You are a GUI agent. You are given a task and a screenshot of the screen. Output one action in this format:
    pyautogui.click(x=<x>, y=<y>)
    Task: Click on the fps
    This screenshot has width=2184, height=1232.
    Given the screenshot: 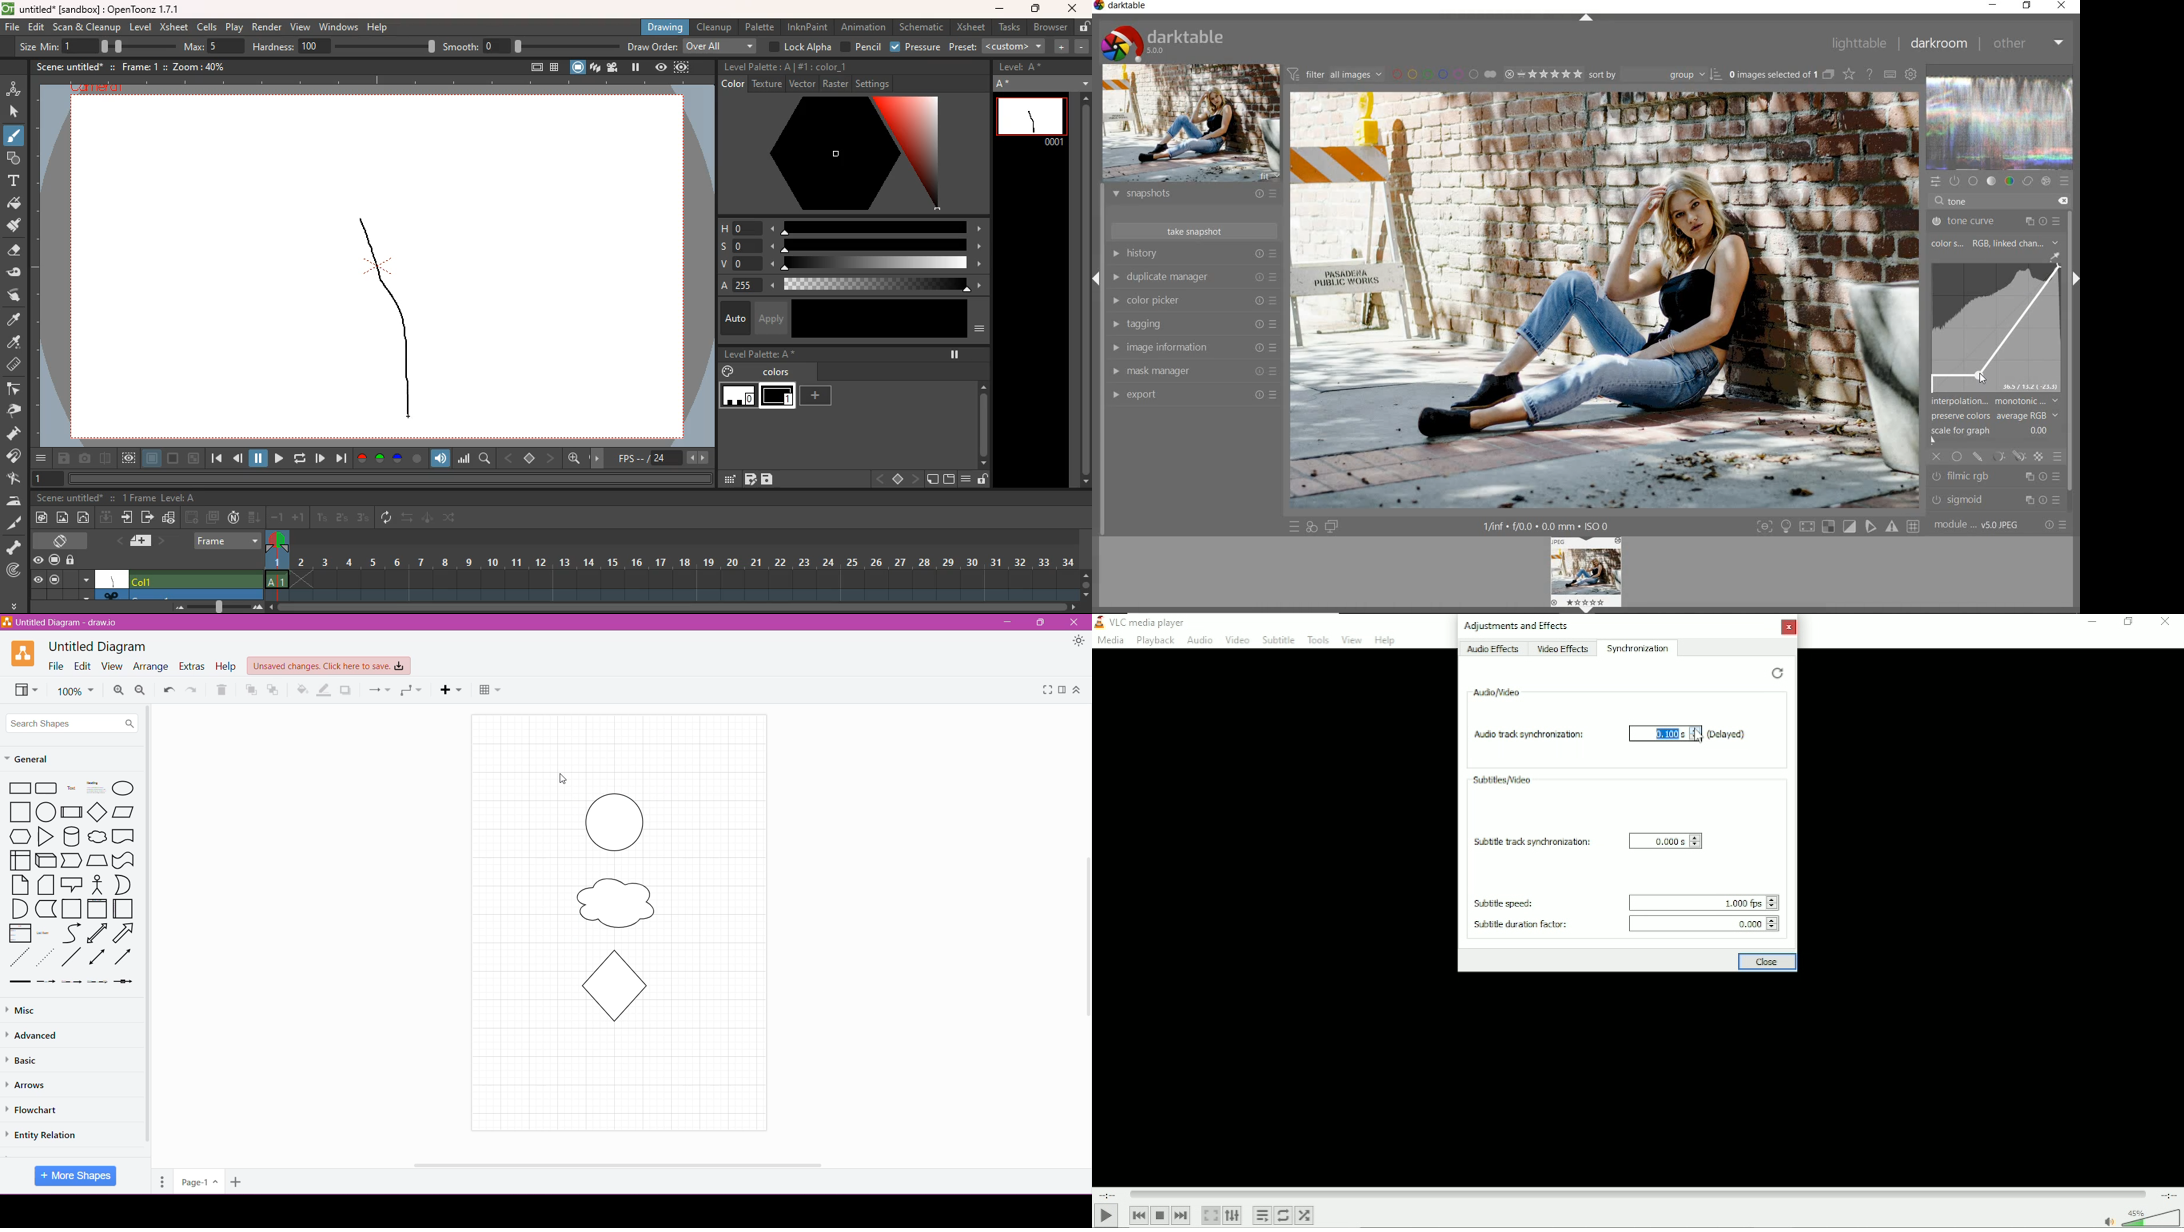 What is the action you would take?
    pyautogui.click(x=661, y=459)
    